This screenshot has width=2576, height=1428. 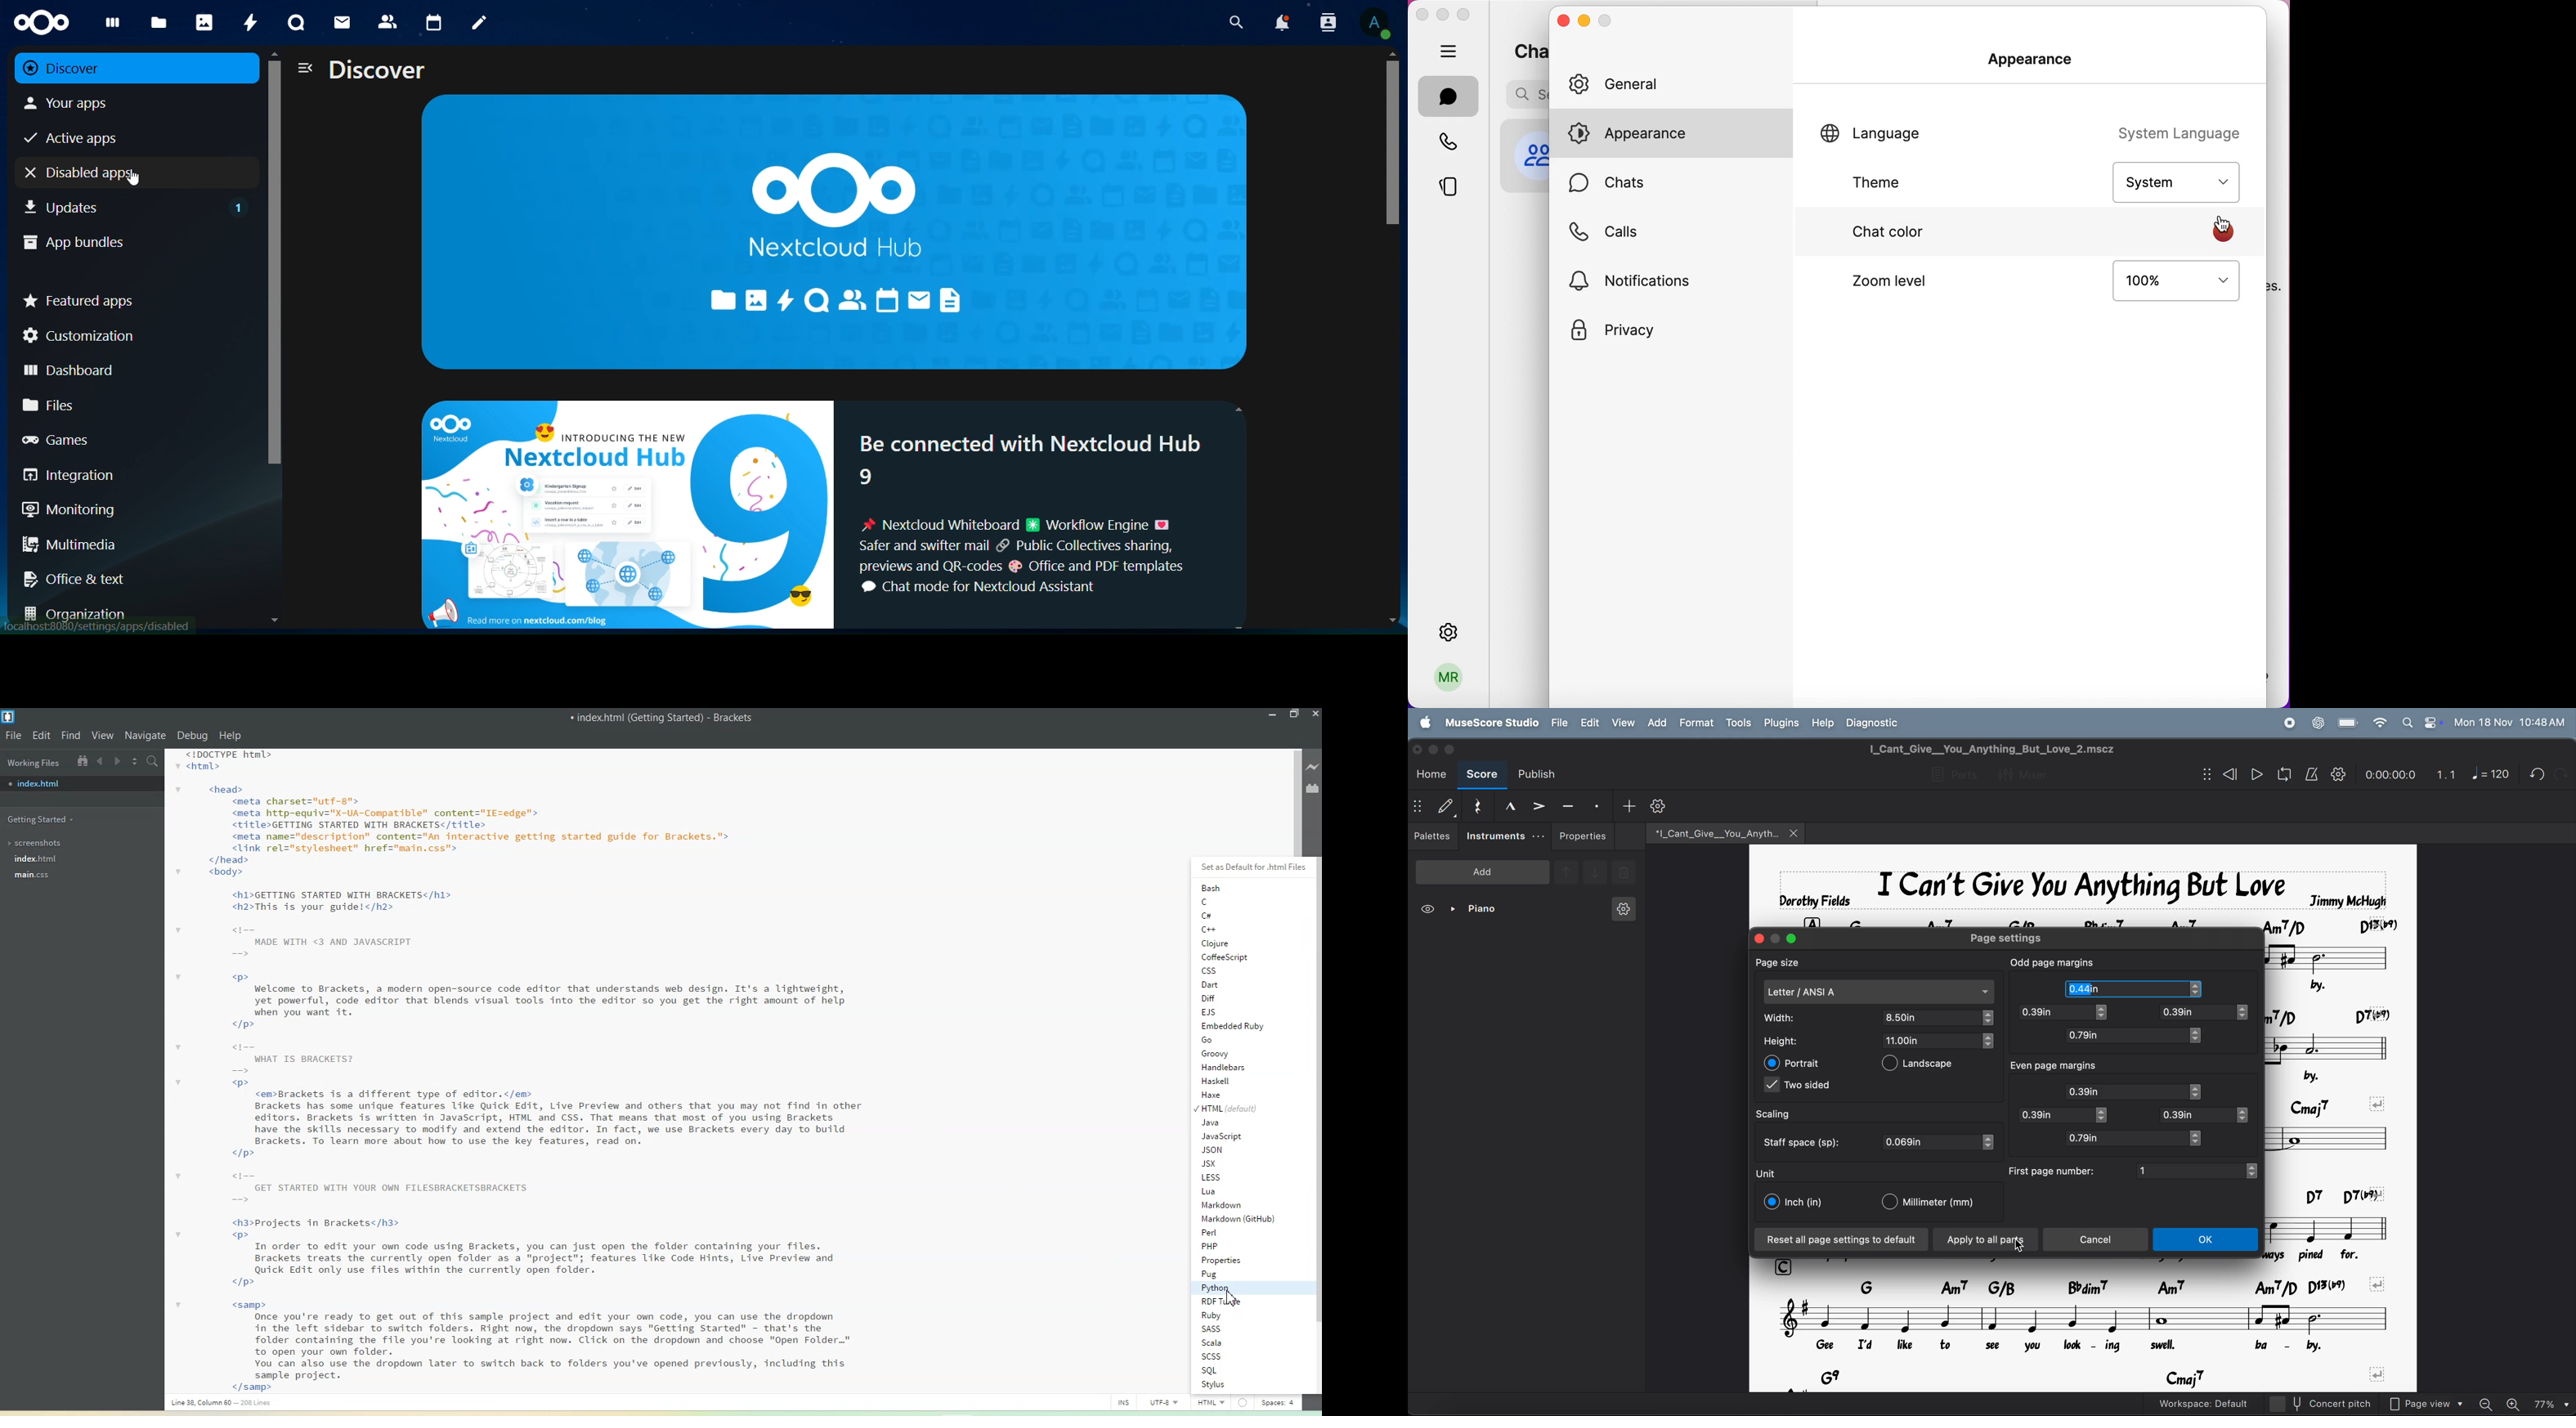 I want to click on PHP, so click(x=1239, y=1246).